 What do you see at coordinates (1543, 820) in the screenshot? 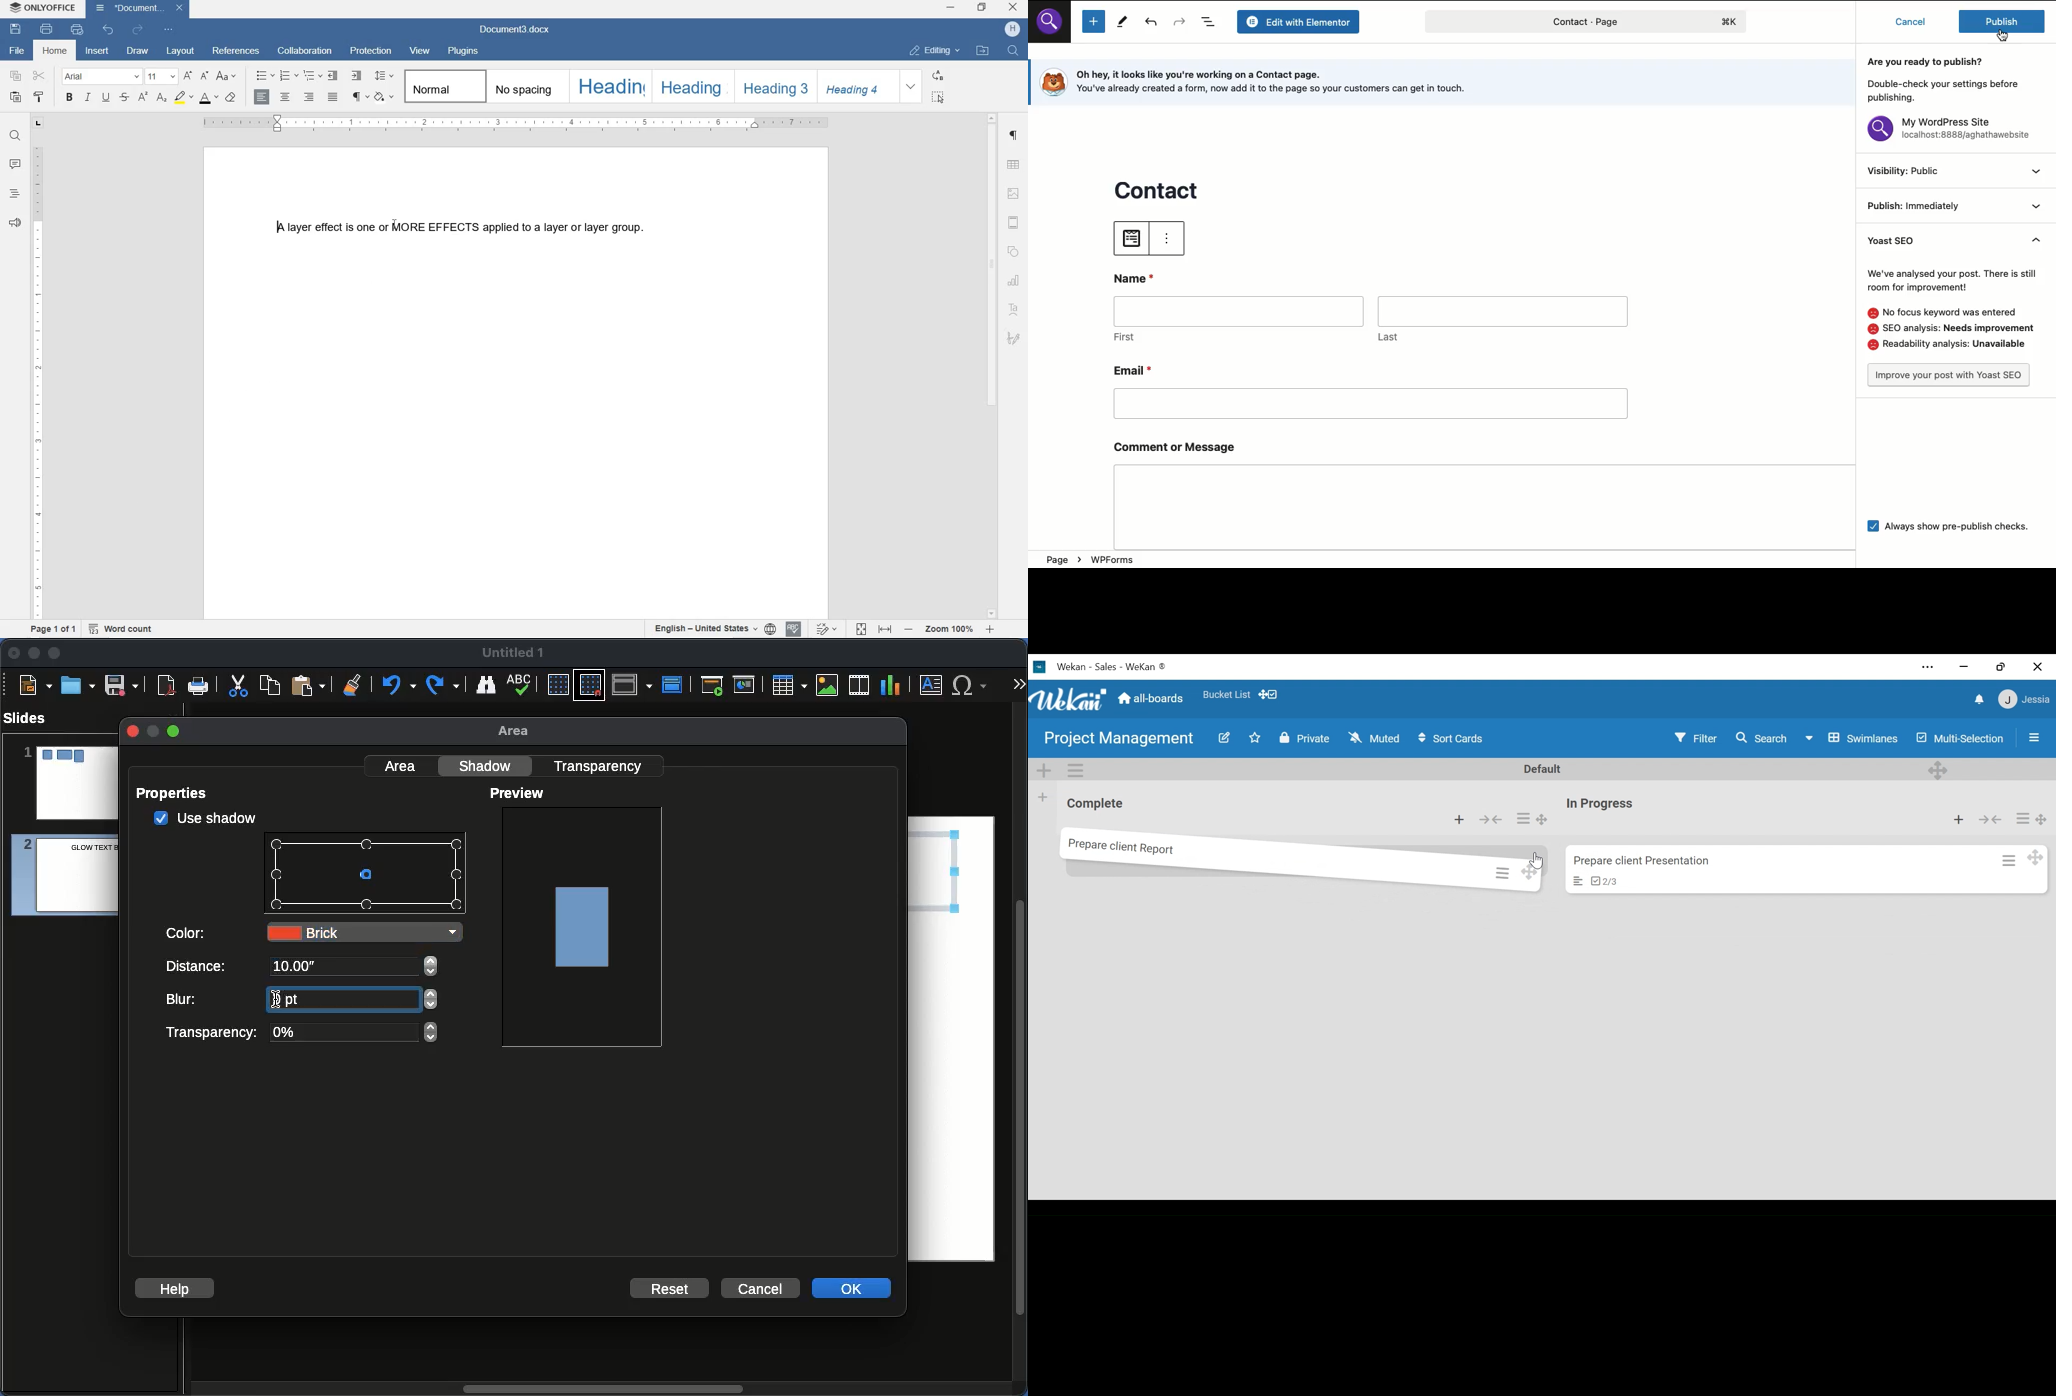
I see `Desktop drag handles` at bounding box center [1543, 820].